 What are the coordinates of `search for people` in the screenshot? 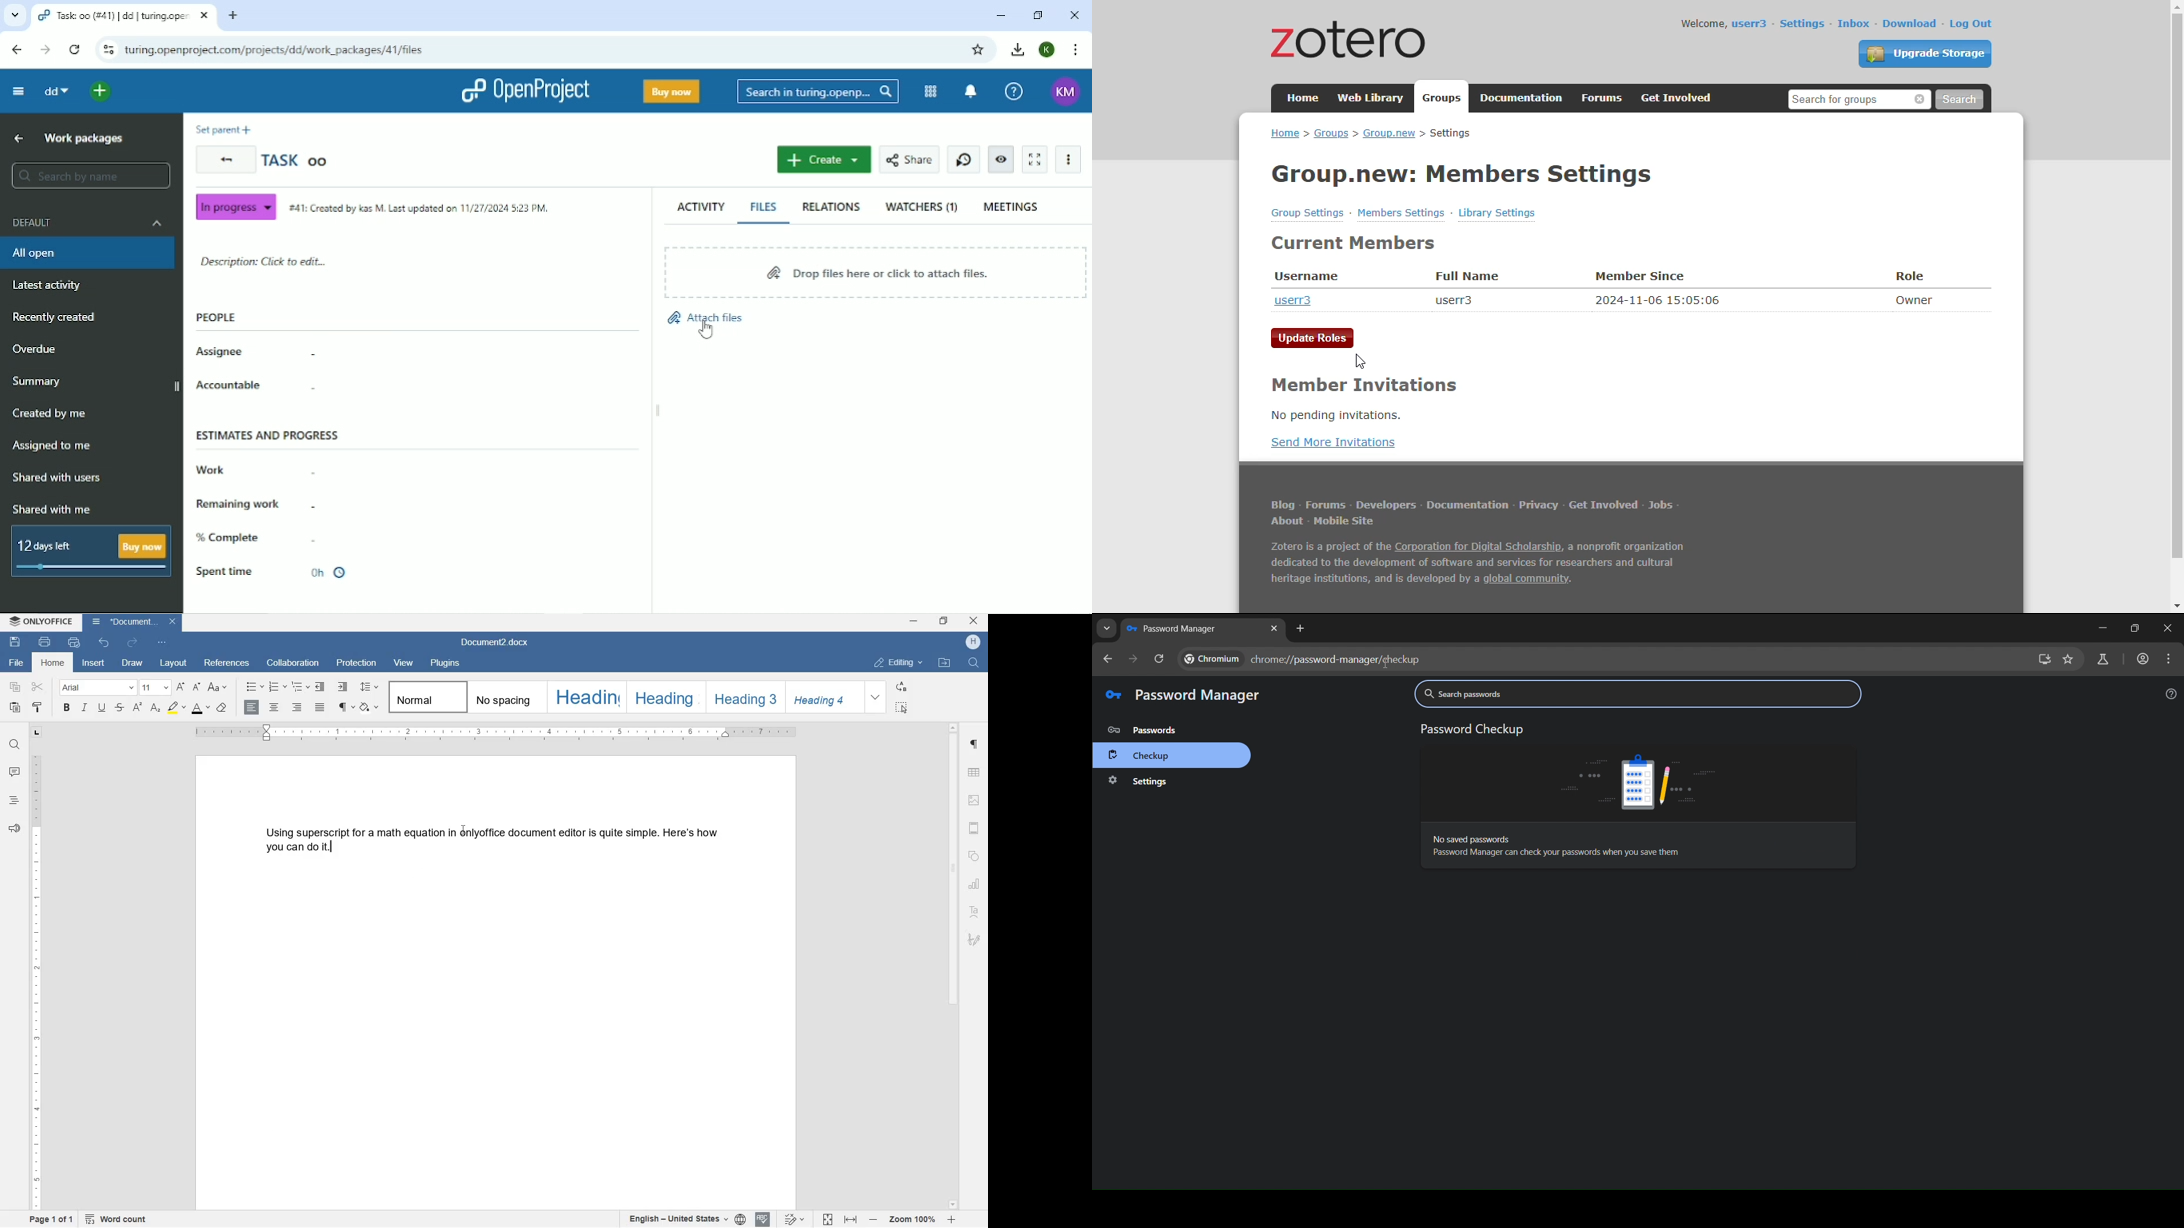 It's located at (1859, 99).